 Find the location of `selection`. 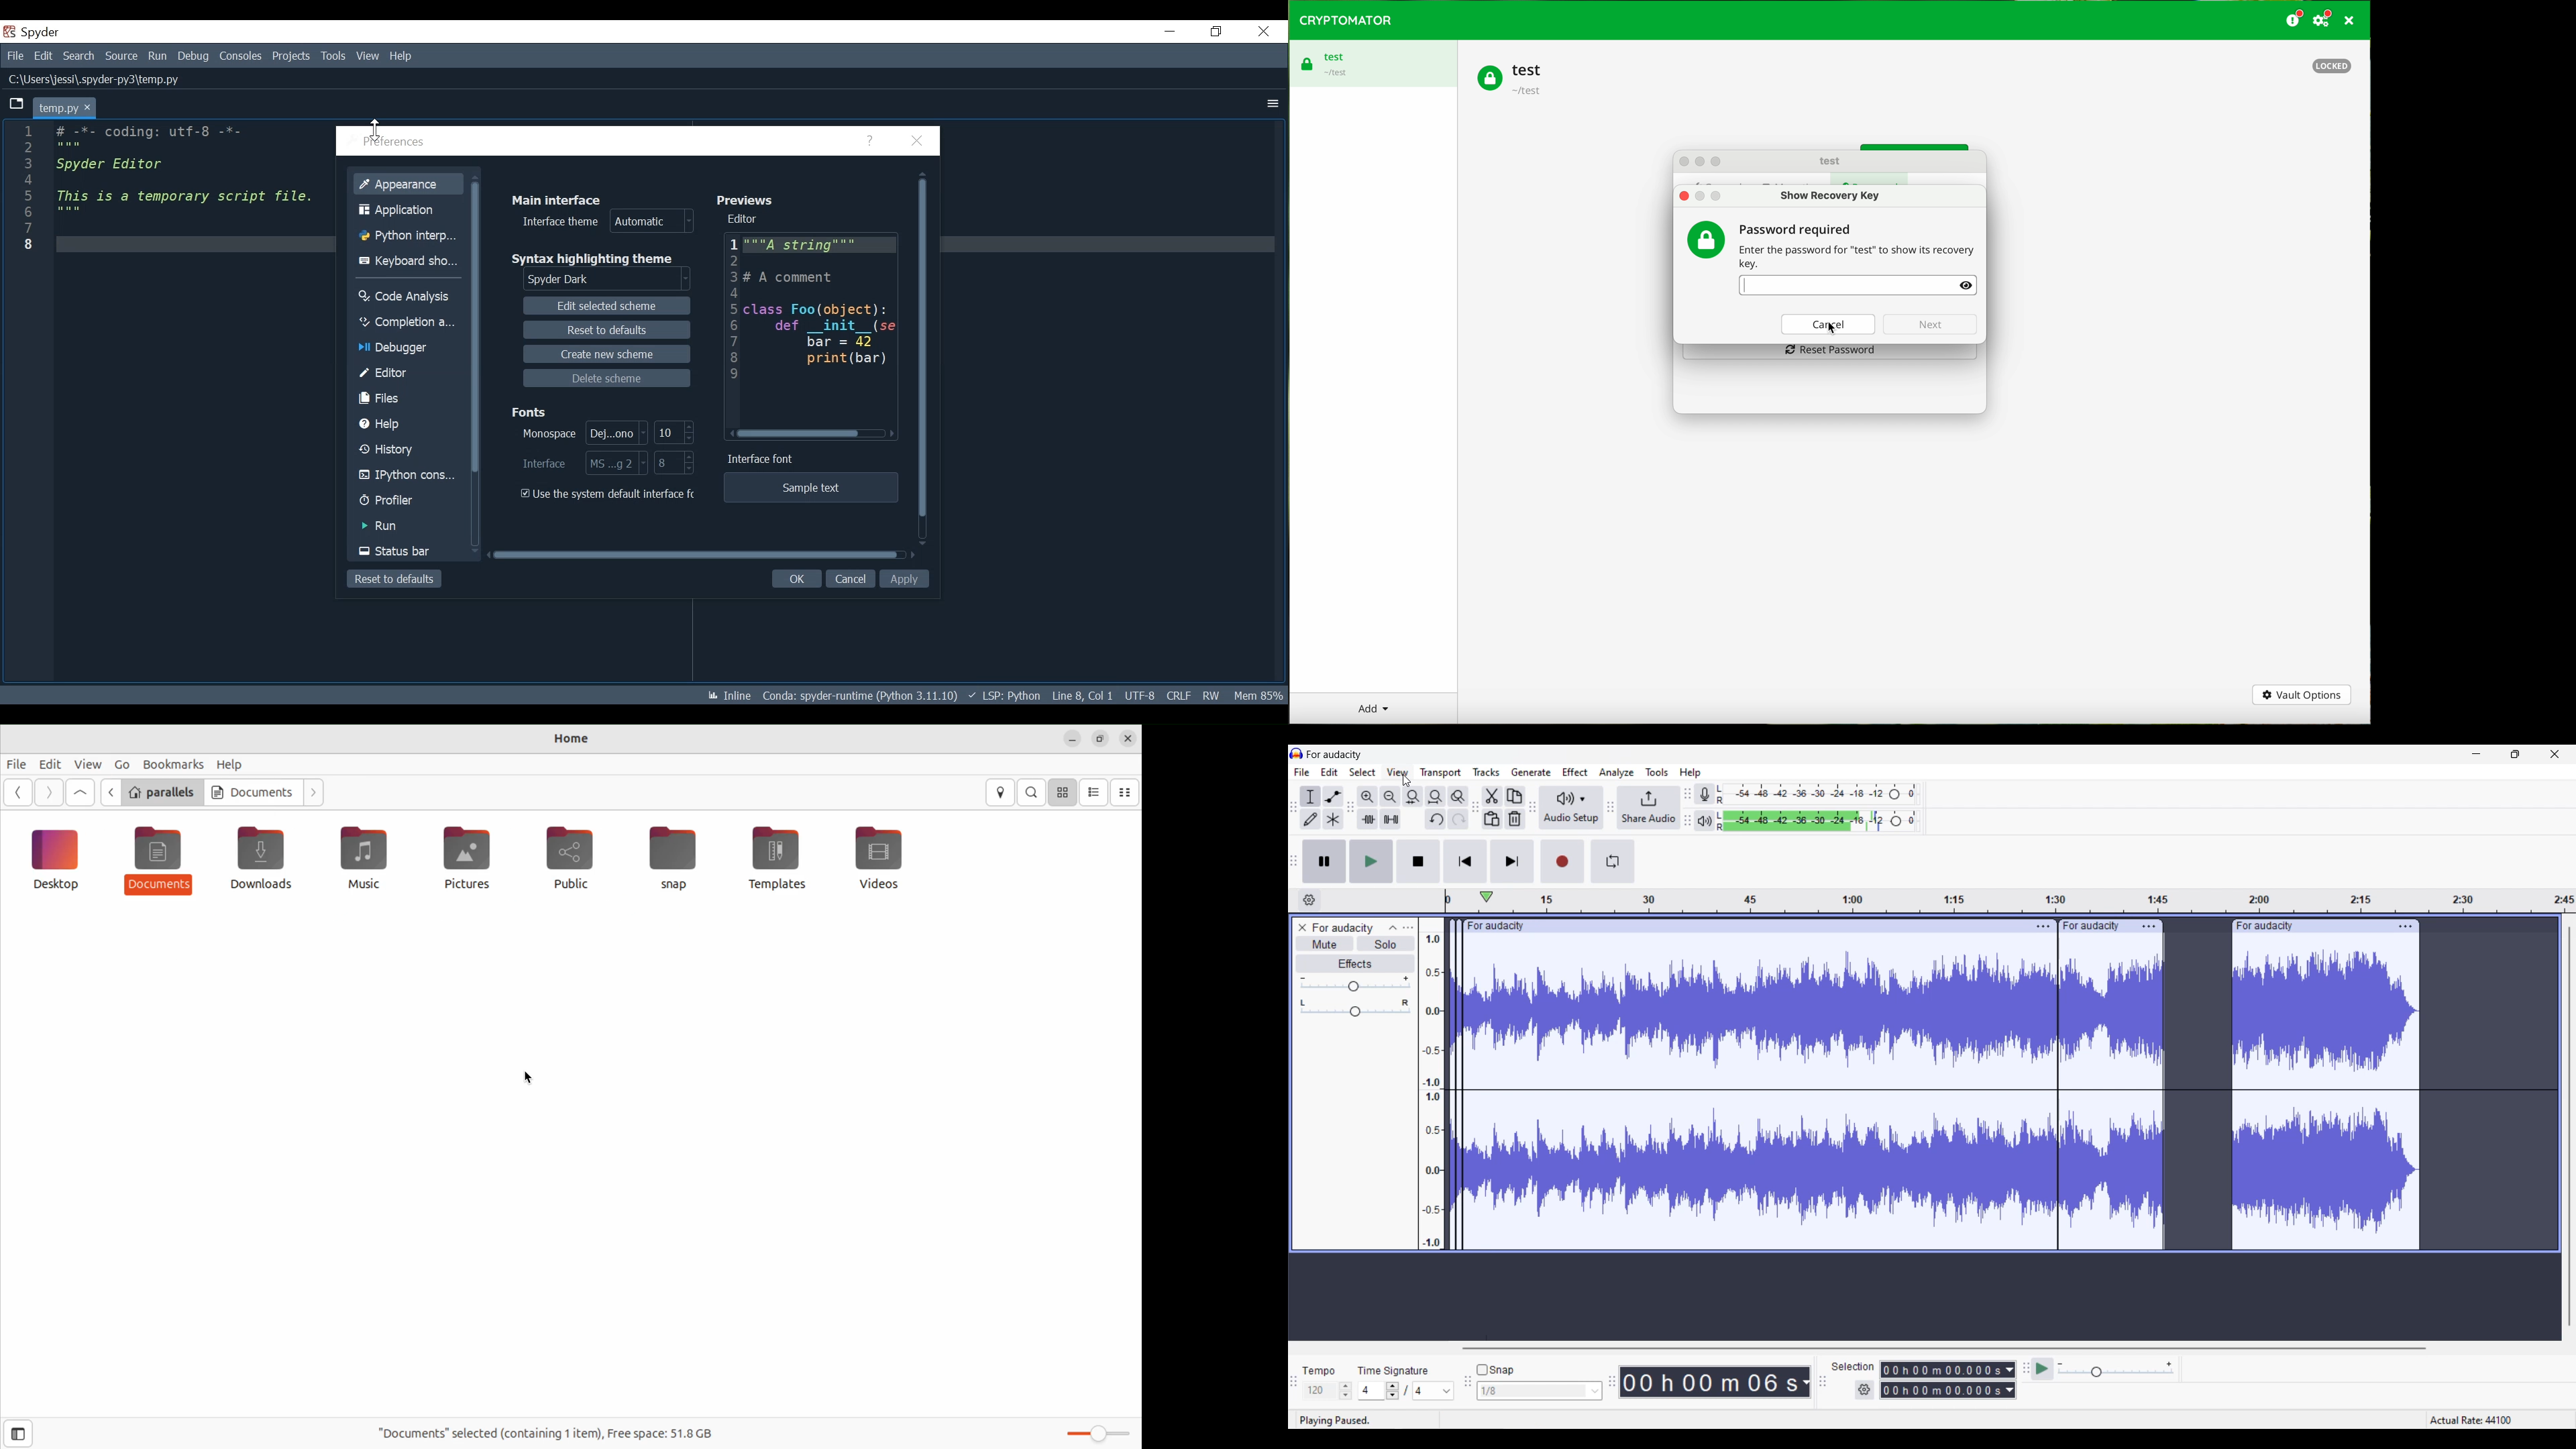

selection is located at coordinates (1854, 1366).